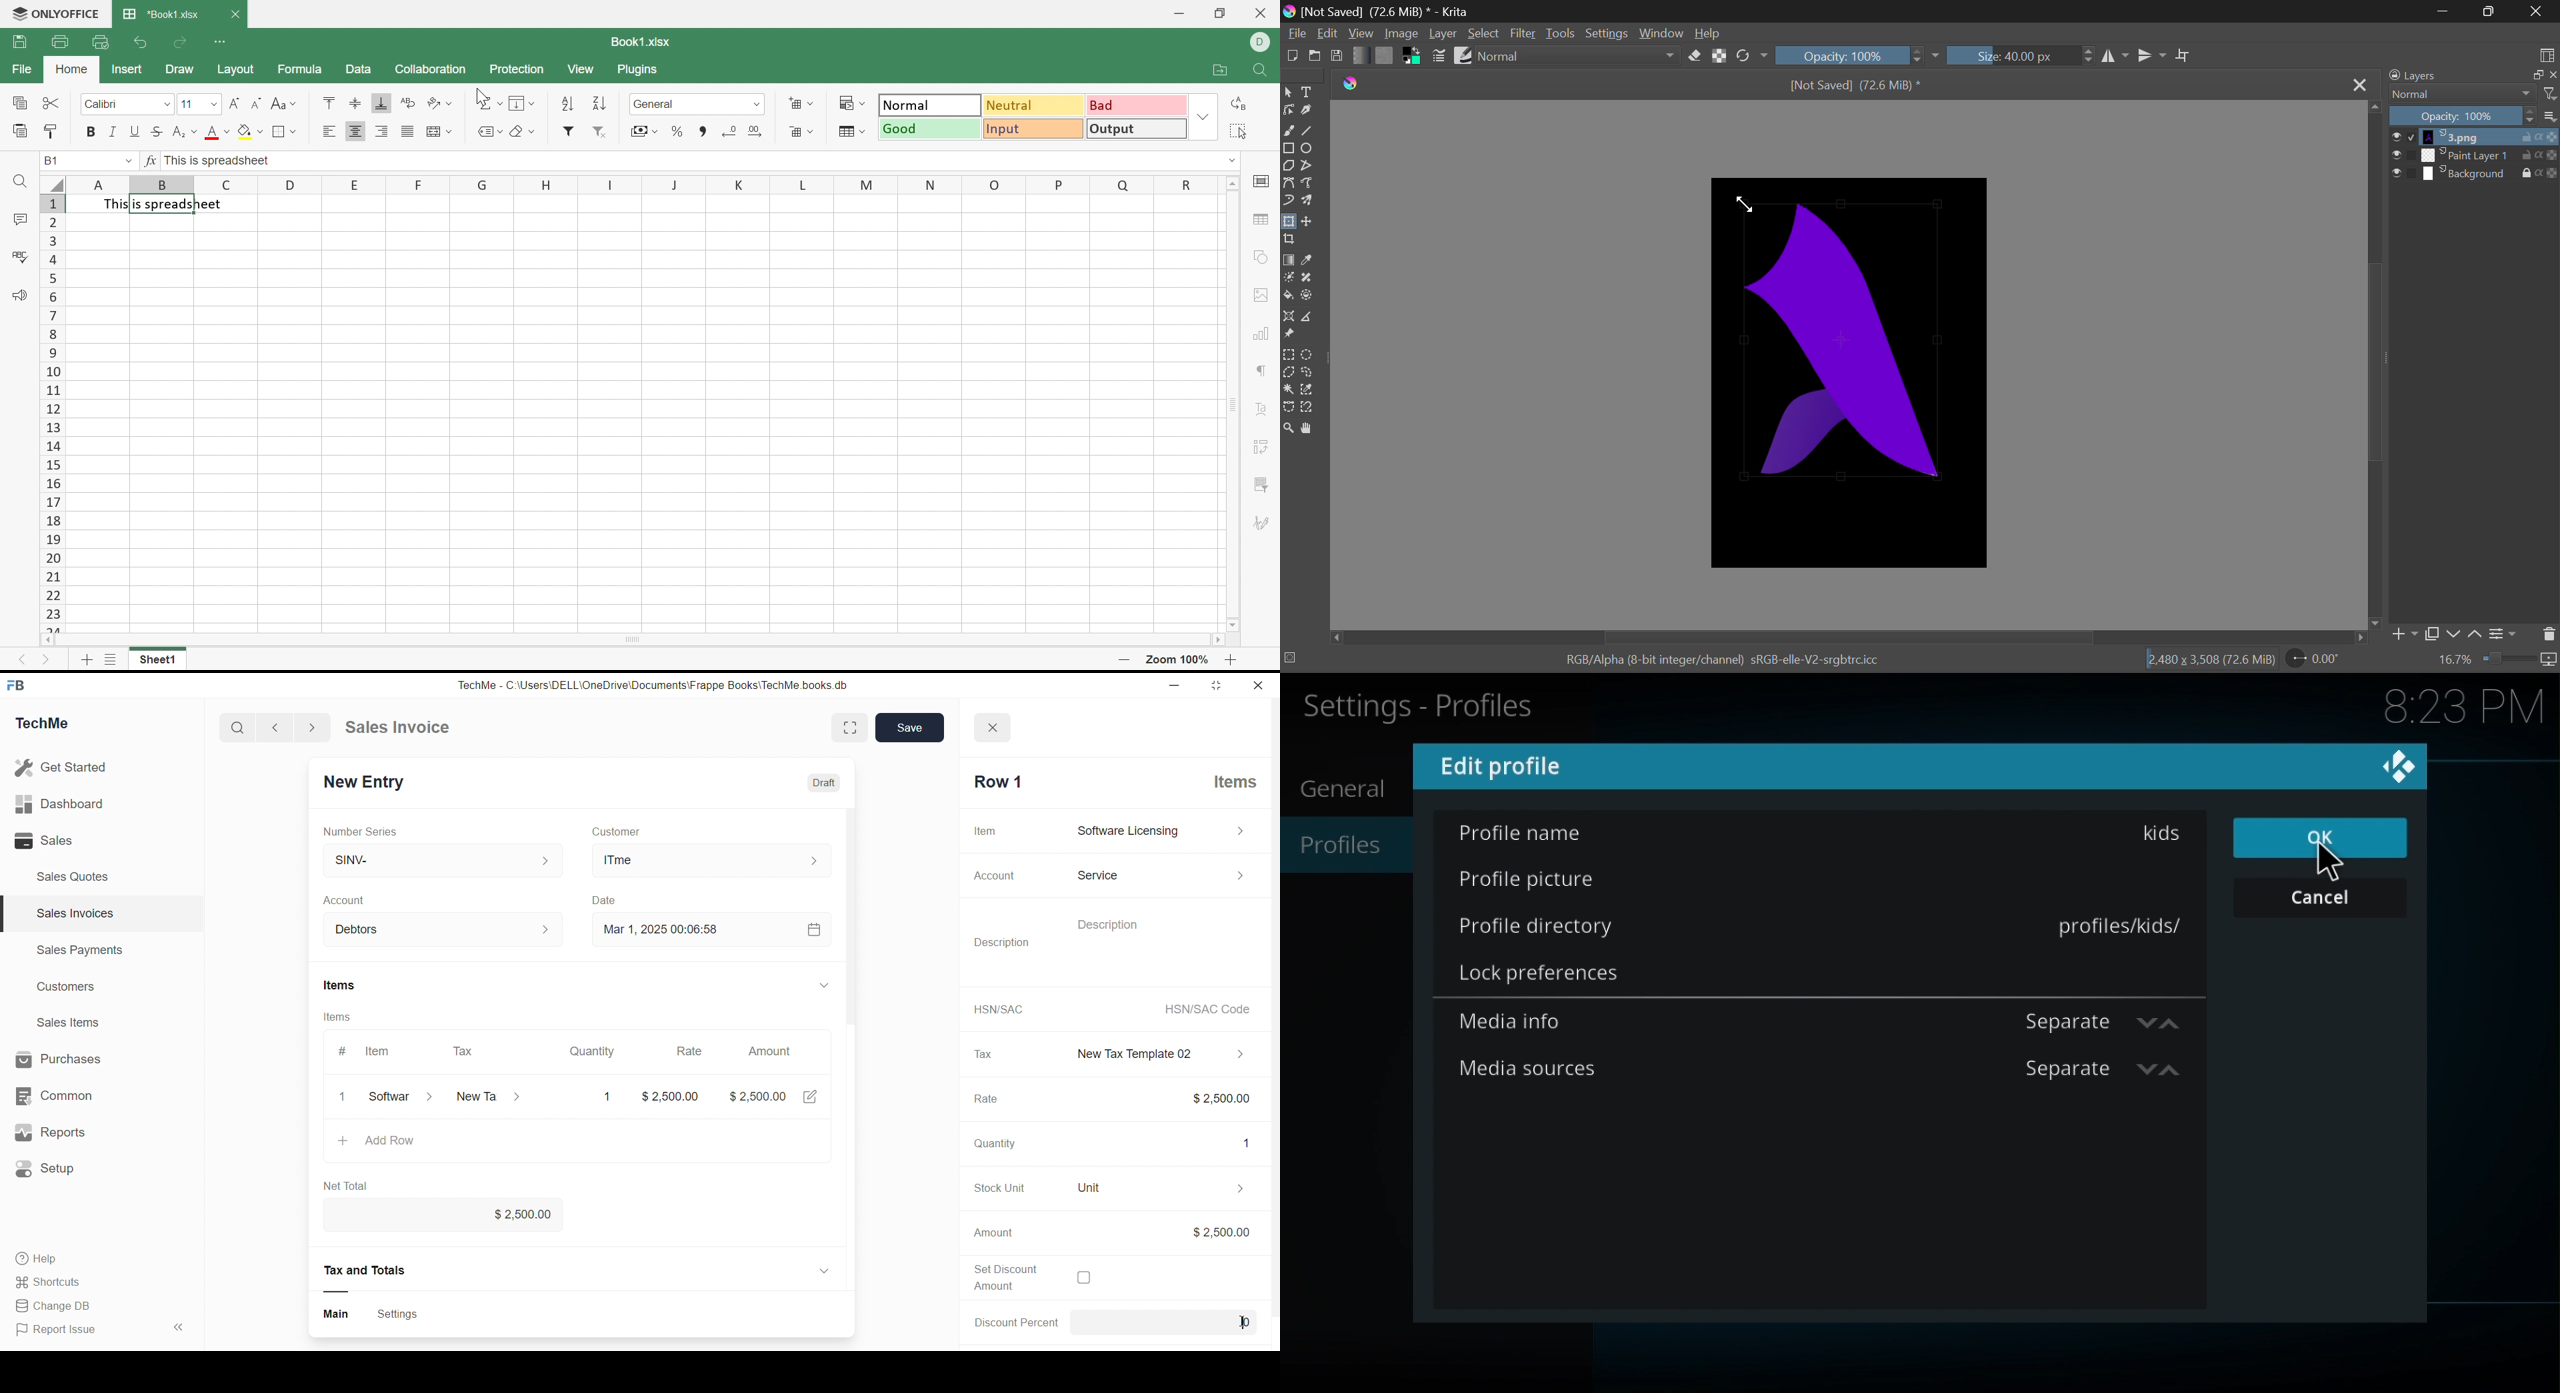 This screenshot has height=1400, width=2576. What do you see at coordinates (1413, 56) in the screenshot?
I see `Colors in use` at bounding box center [1413, 56].